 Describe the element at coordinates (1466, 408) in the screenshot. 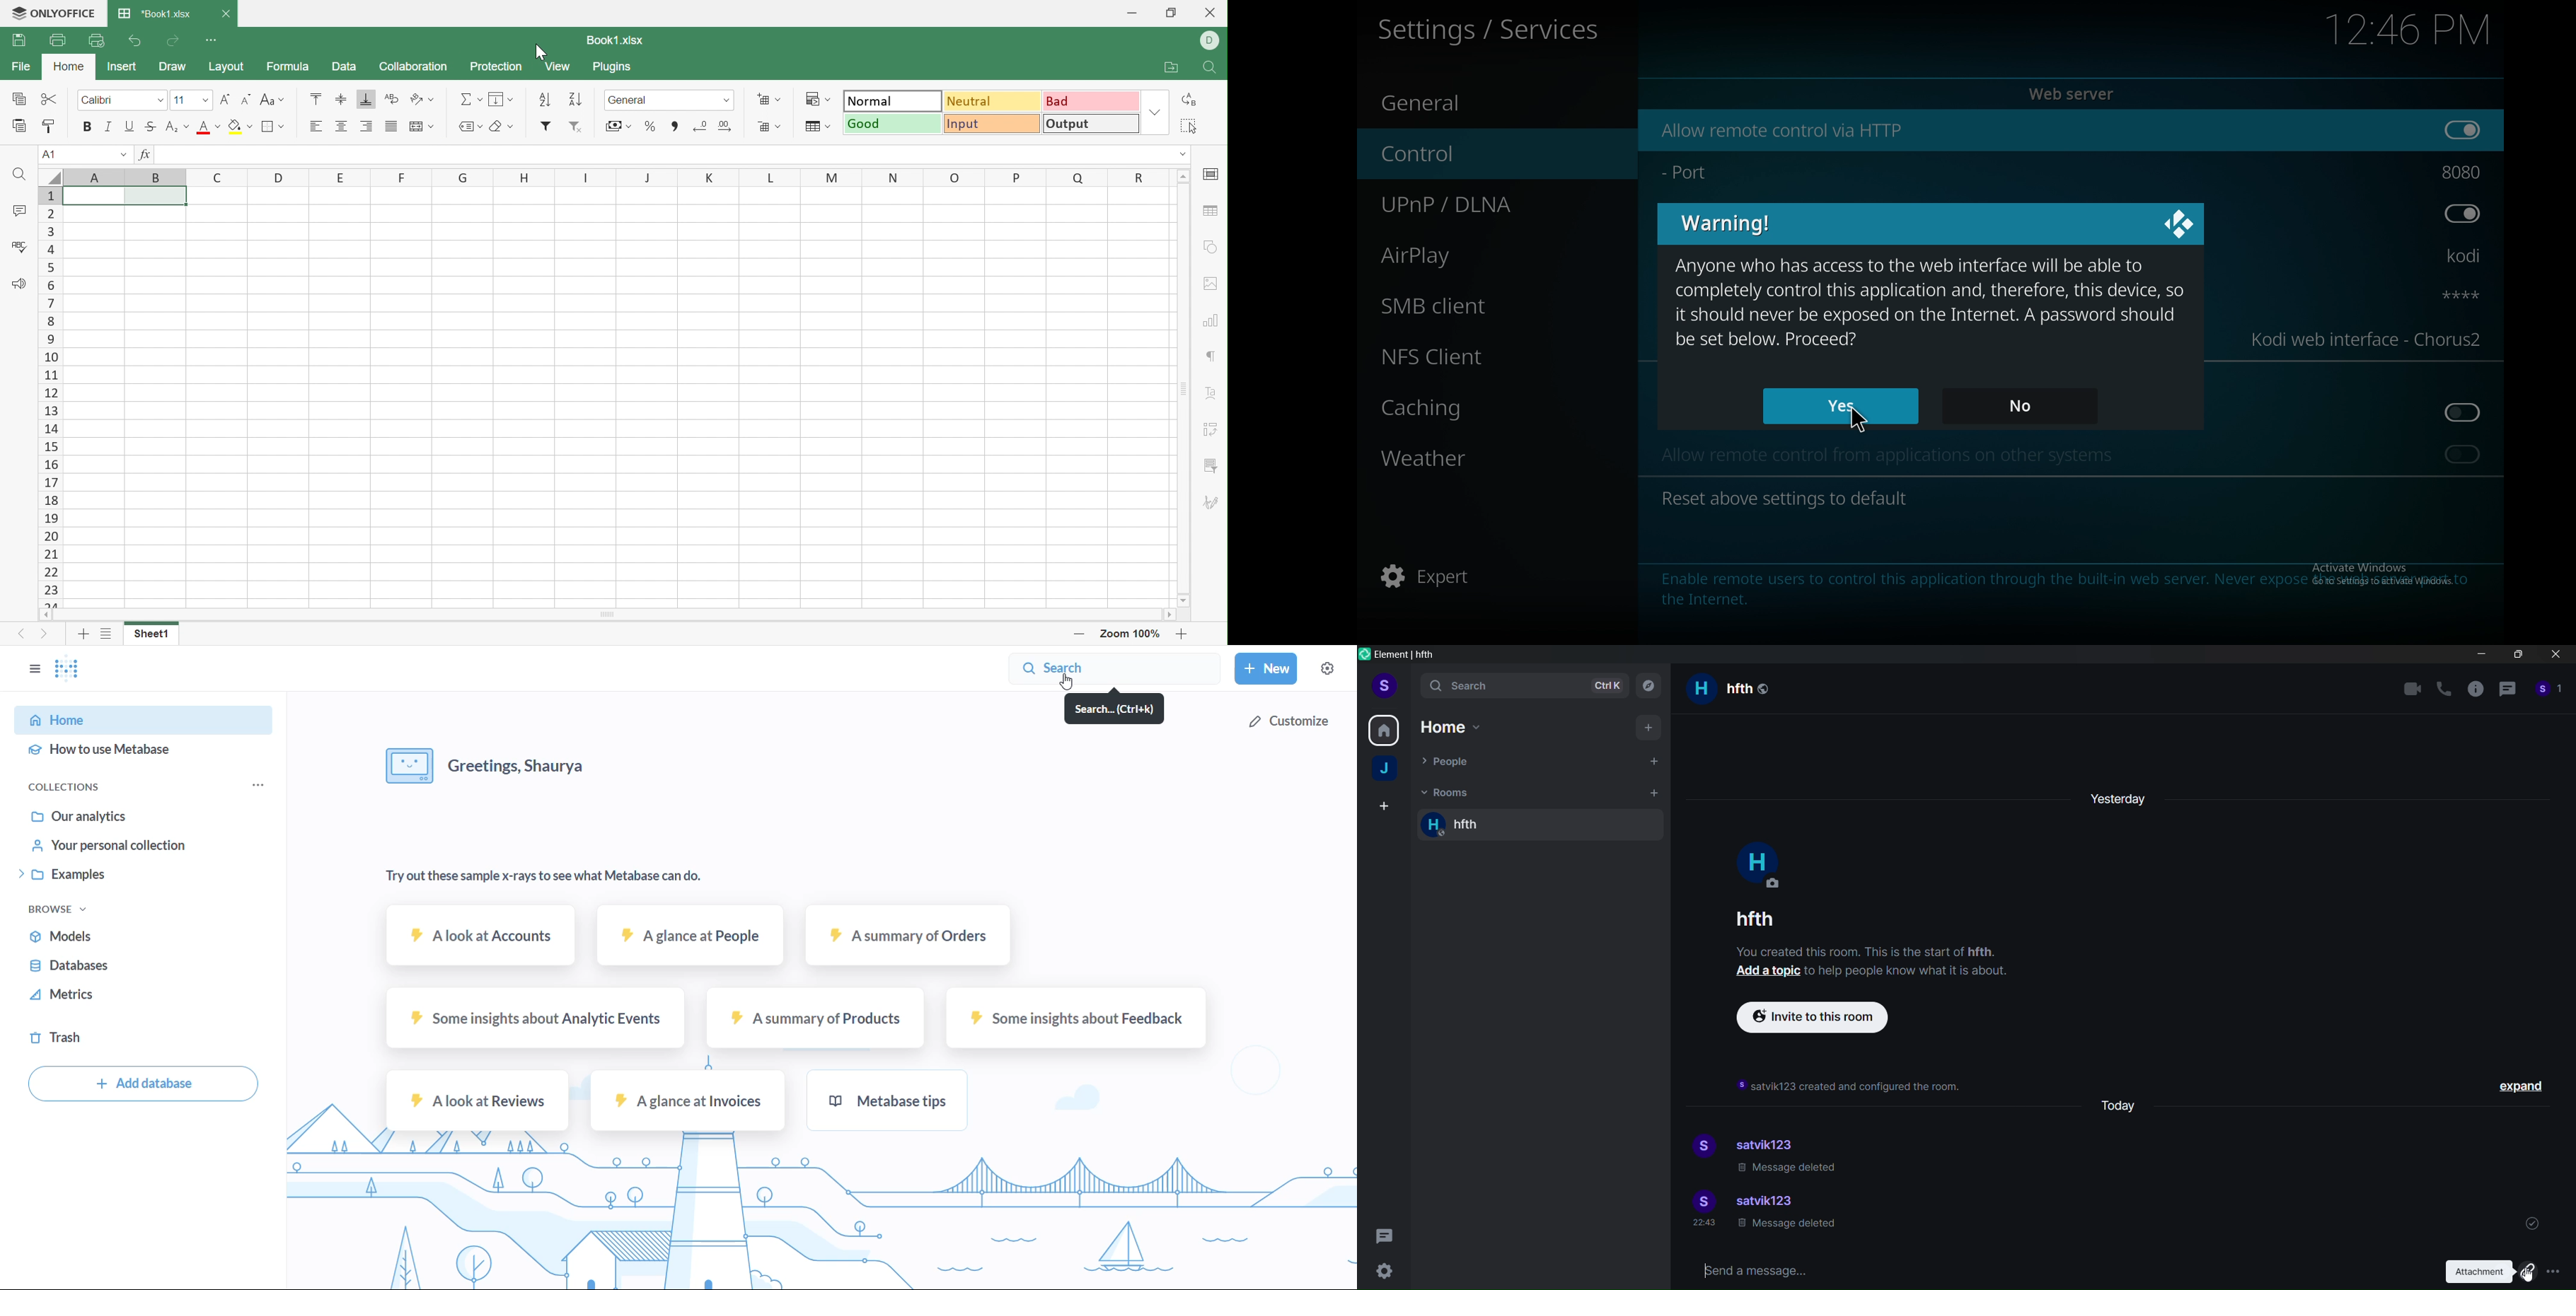

I see `caching` at that location.